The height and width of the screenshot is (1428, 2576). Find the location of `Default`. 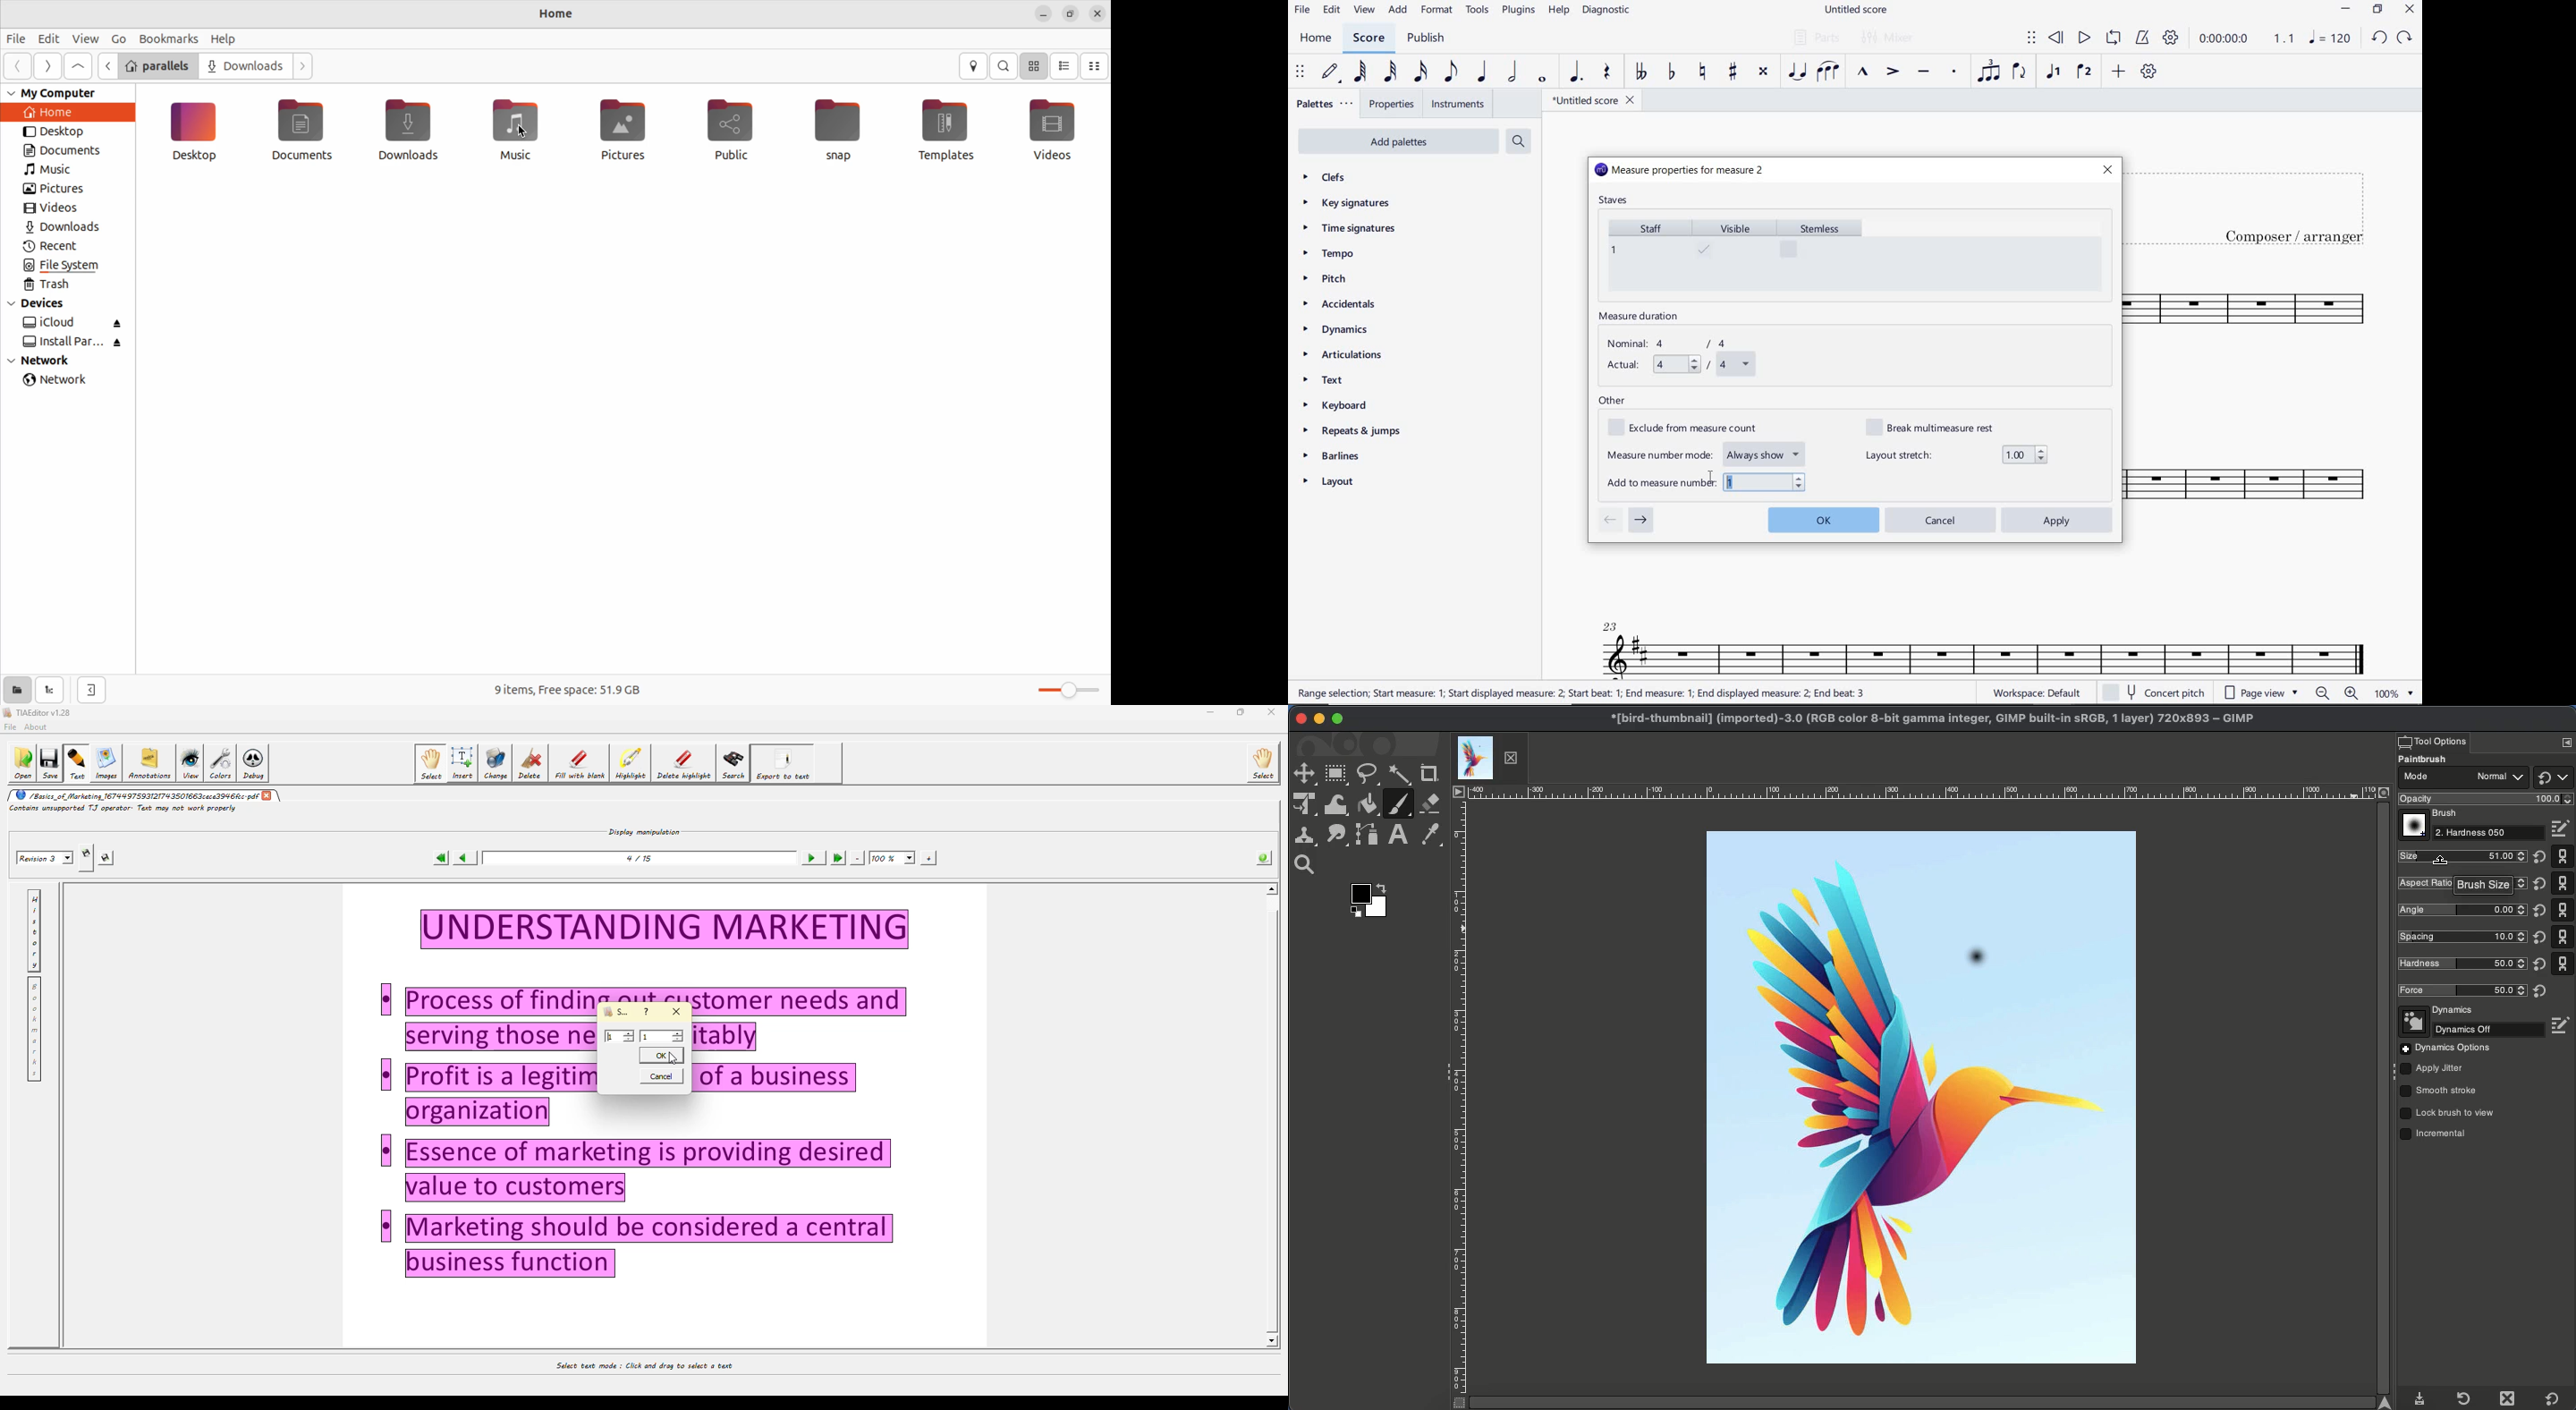

Default is located at coordinates (2563, 909).